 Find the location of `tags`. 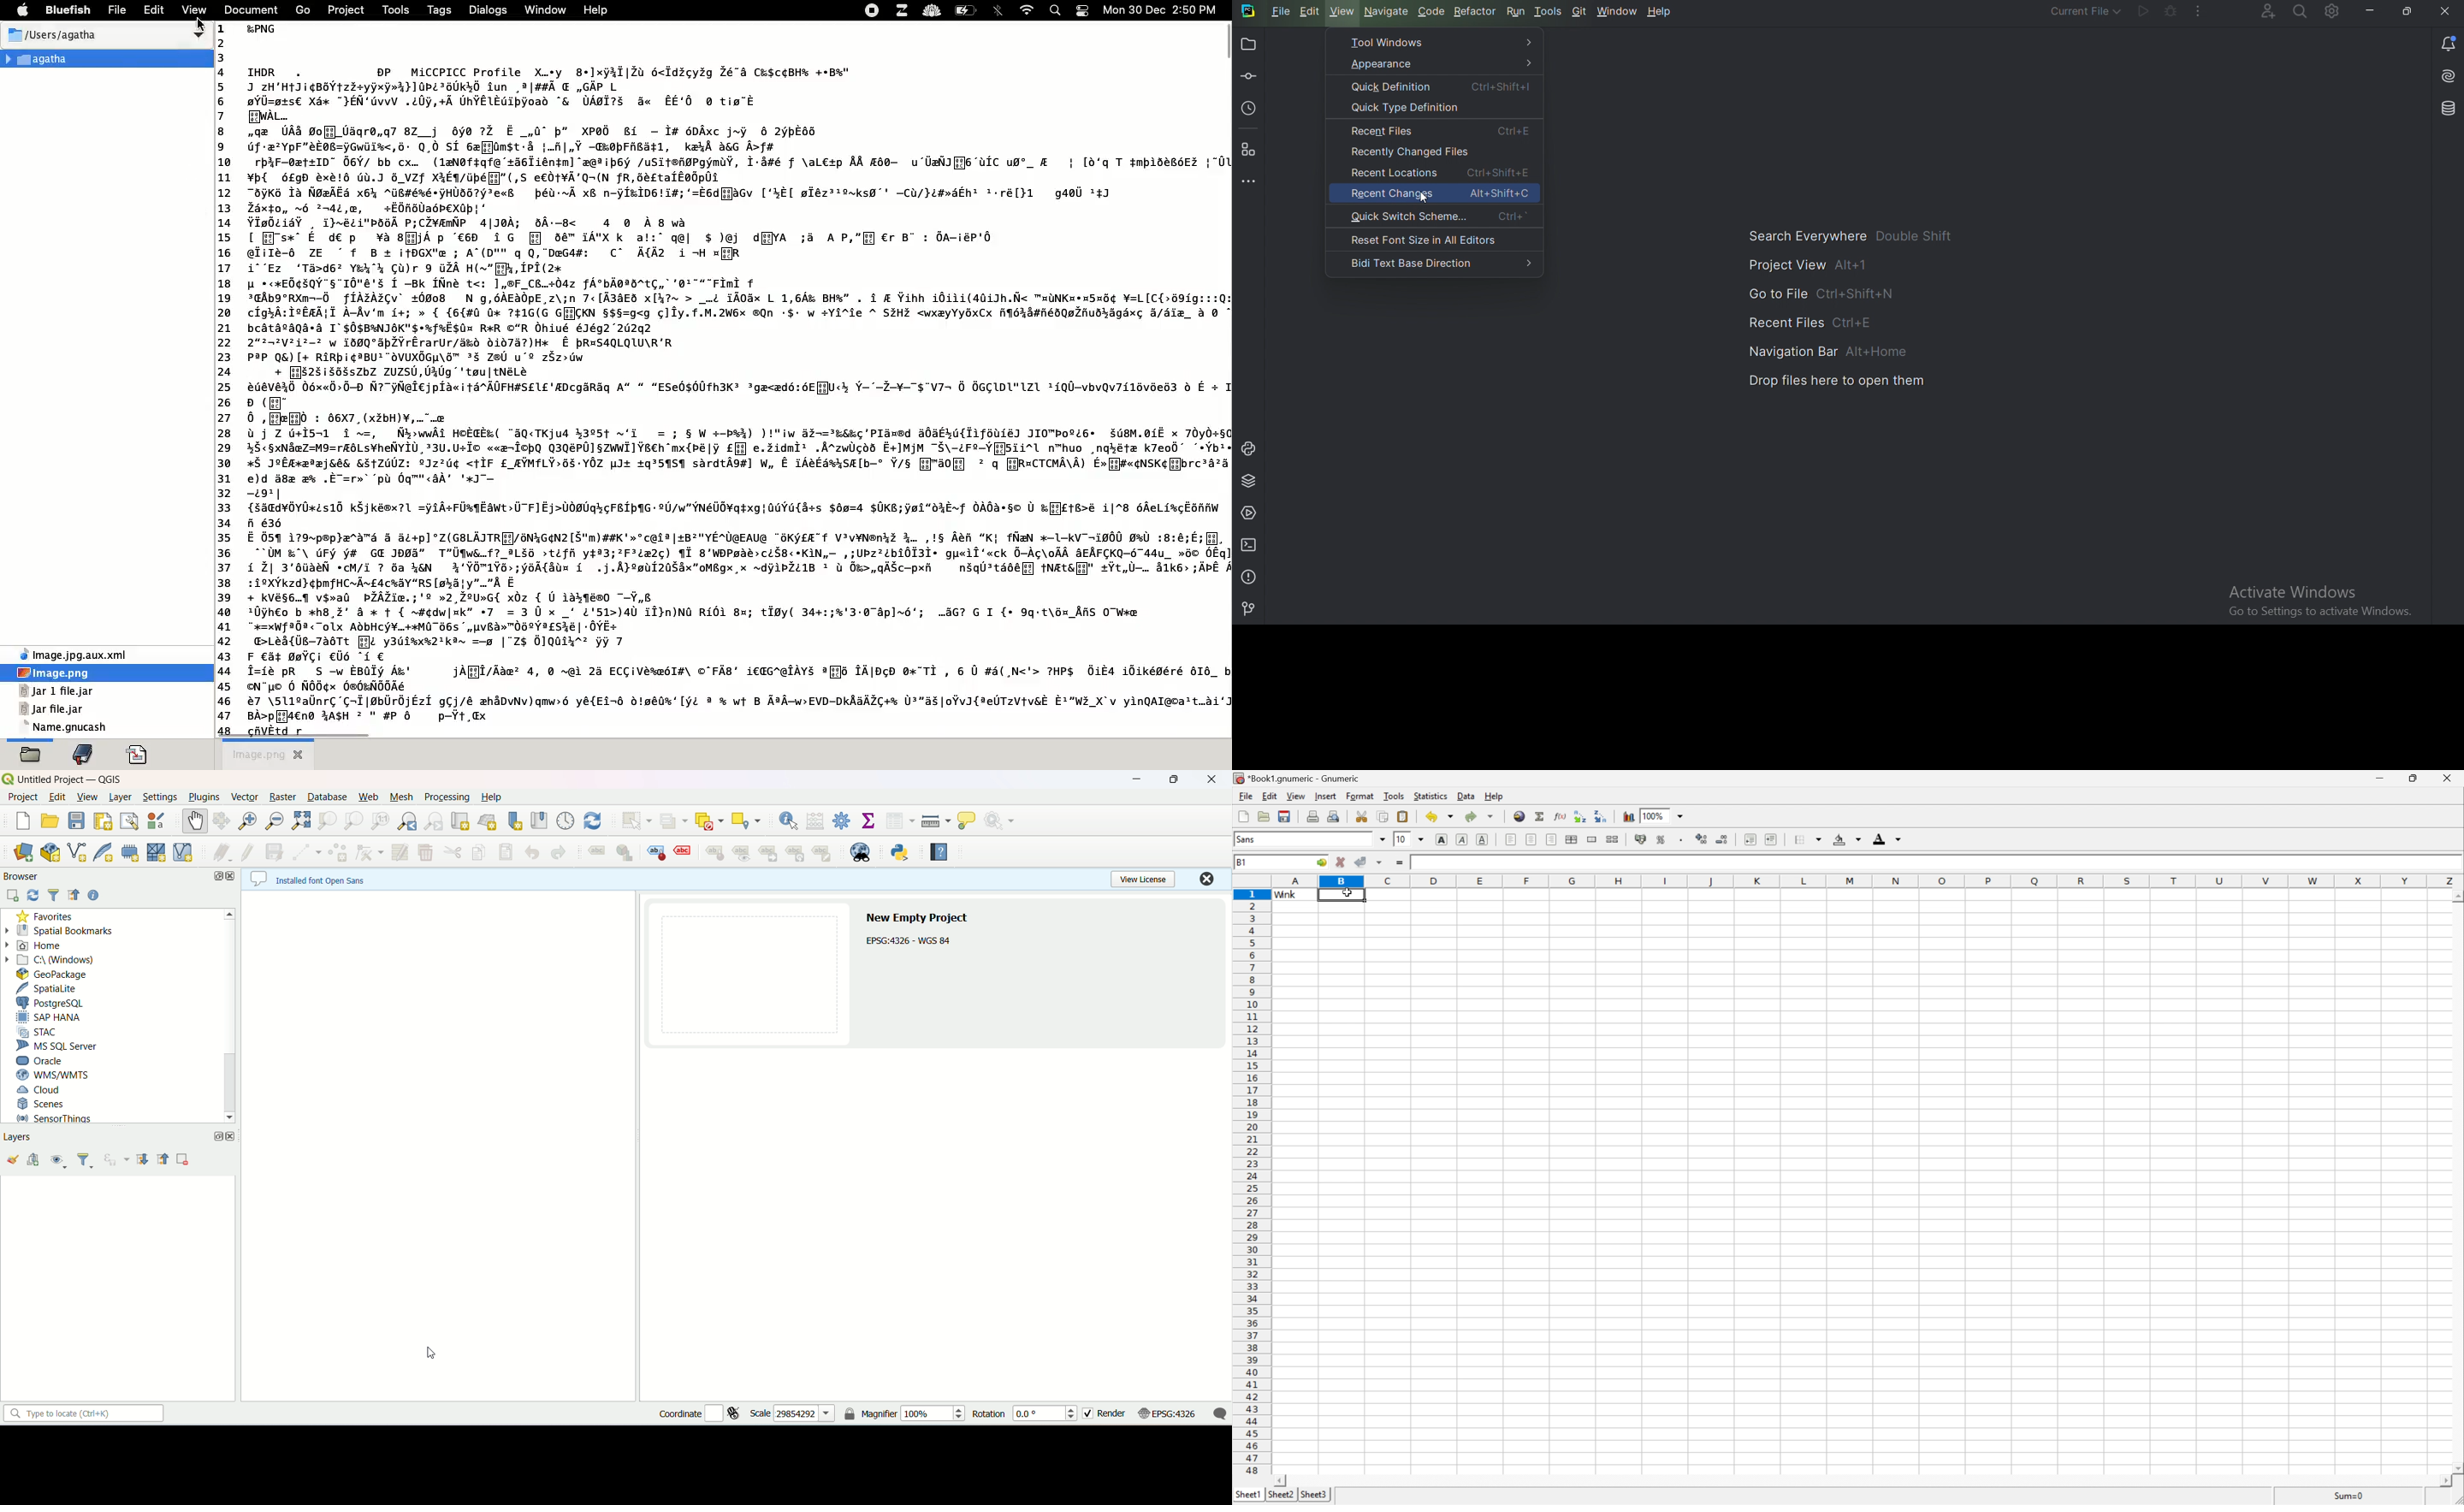

tags is located at coordinates (443, 9).